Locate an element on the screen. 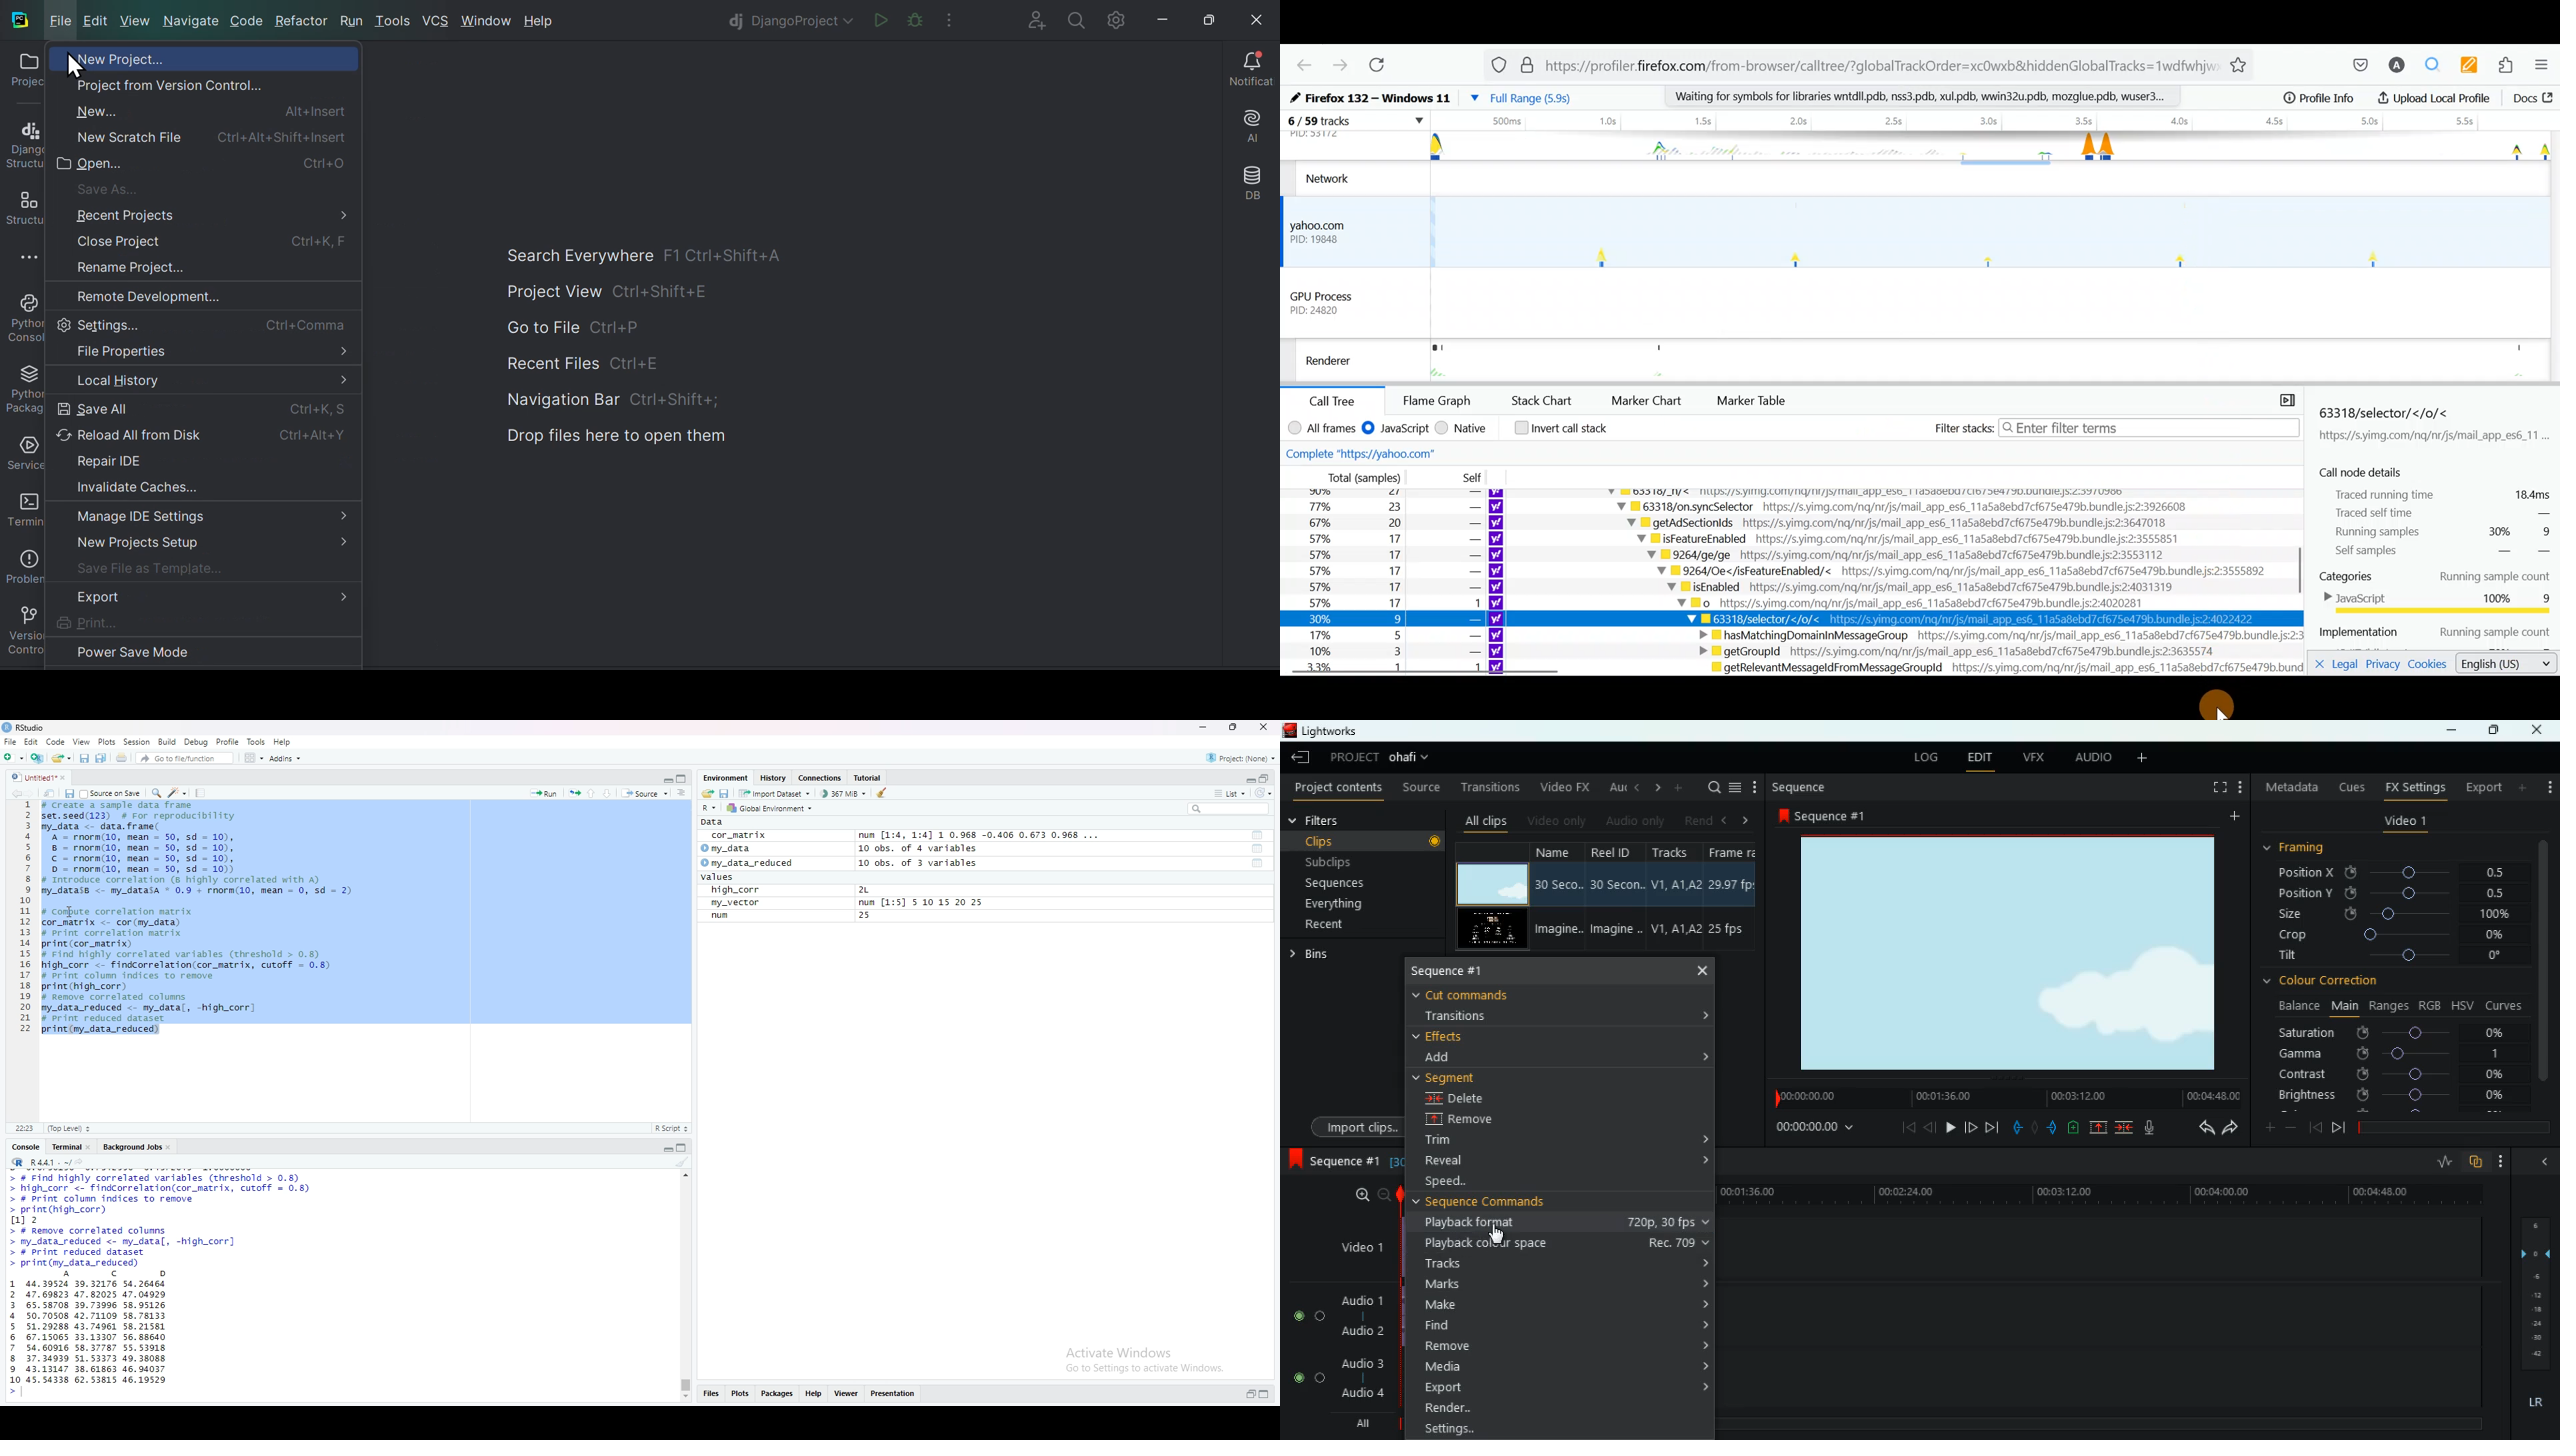 Image resolution: width=2576 pixels, height=1456 pixels. RStudio is located at coordinates (32, 728).